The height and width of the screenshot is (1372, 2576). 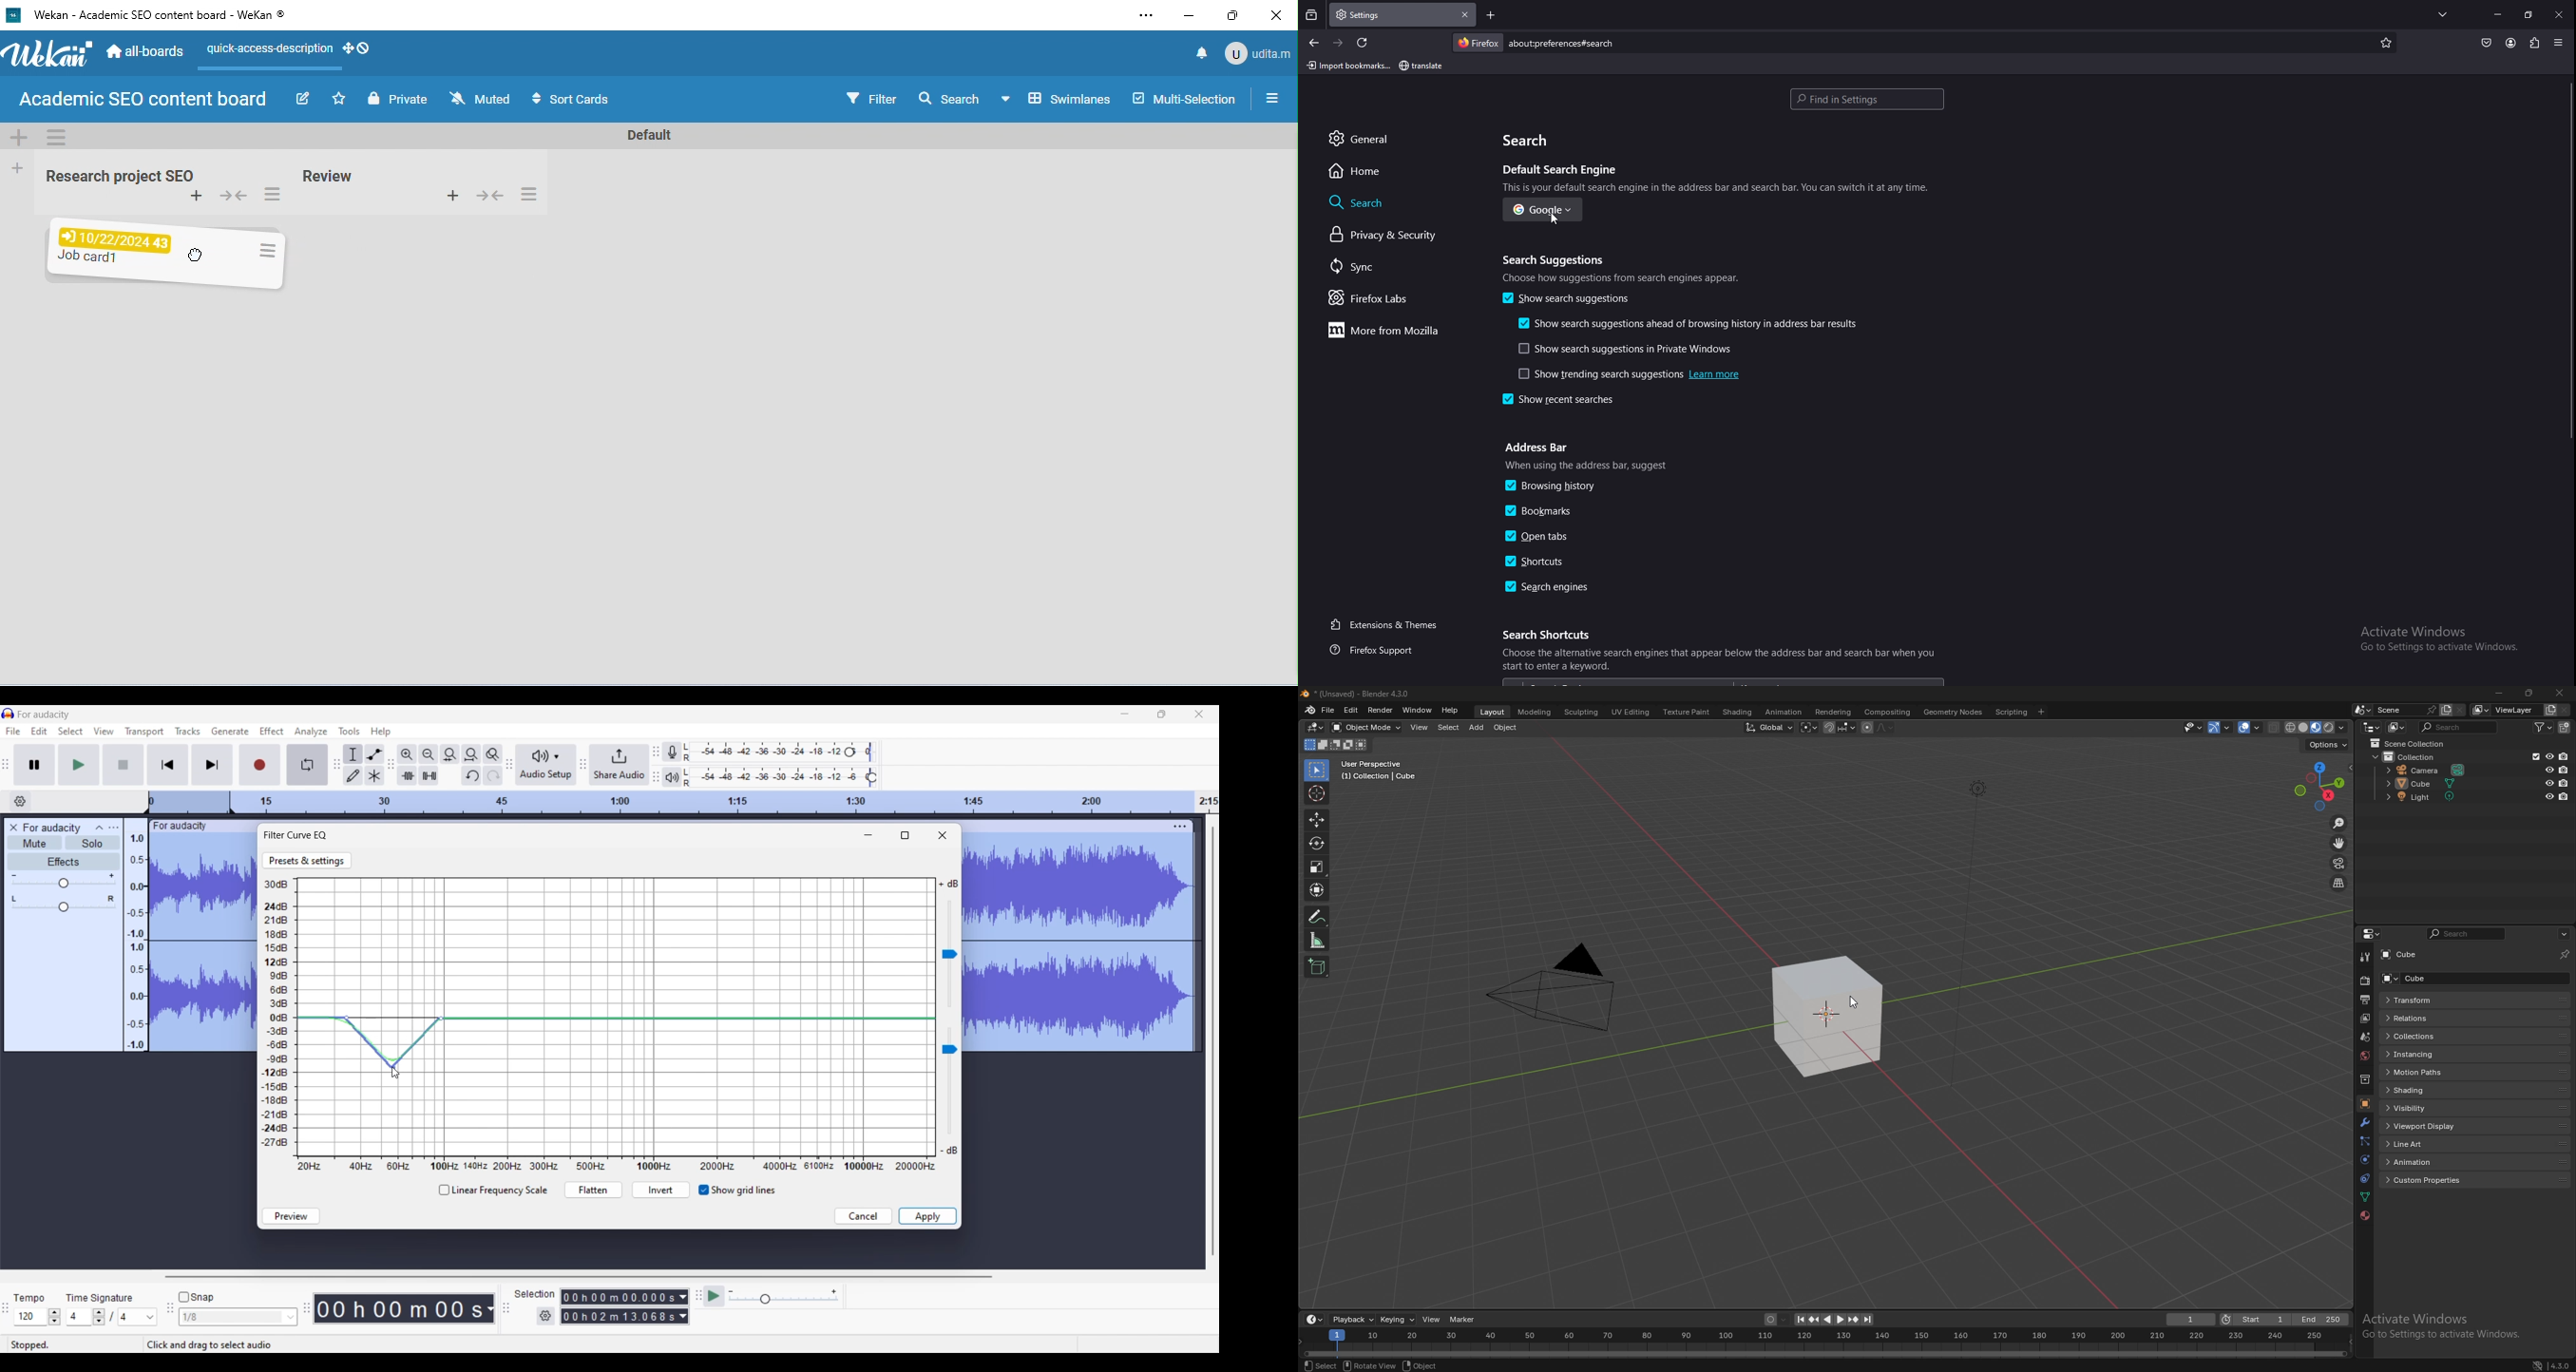 What do you see at coordinates (1722, 659) in the screenshot?
I see `info` at bounding box center [1722, 659].